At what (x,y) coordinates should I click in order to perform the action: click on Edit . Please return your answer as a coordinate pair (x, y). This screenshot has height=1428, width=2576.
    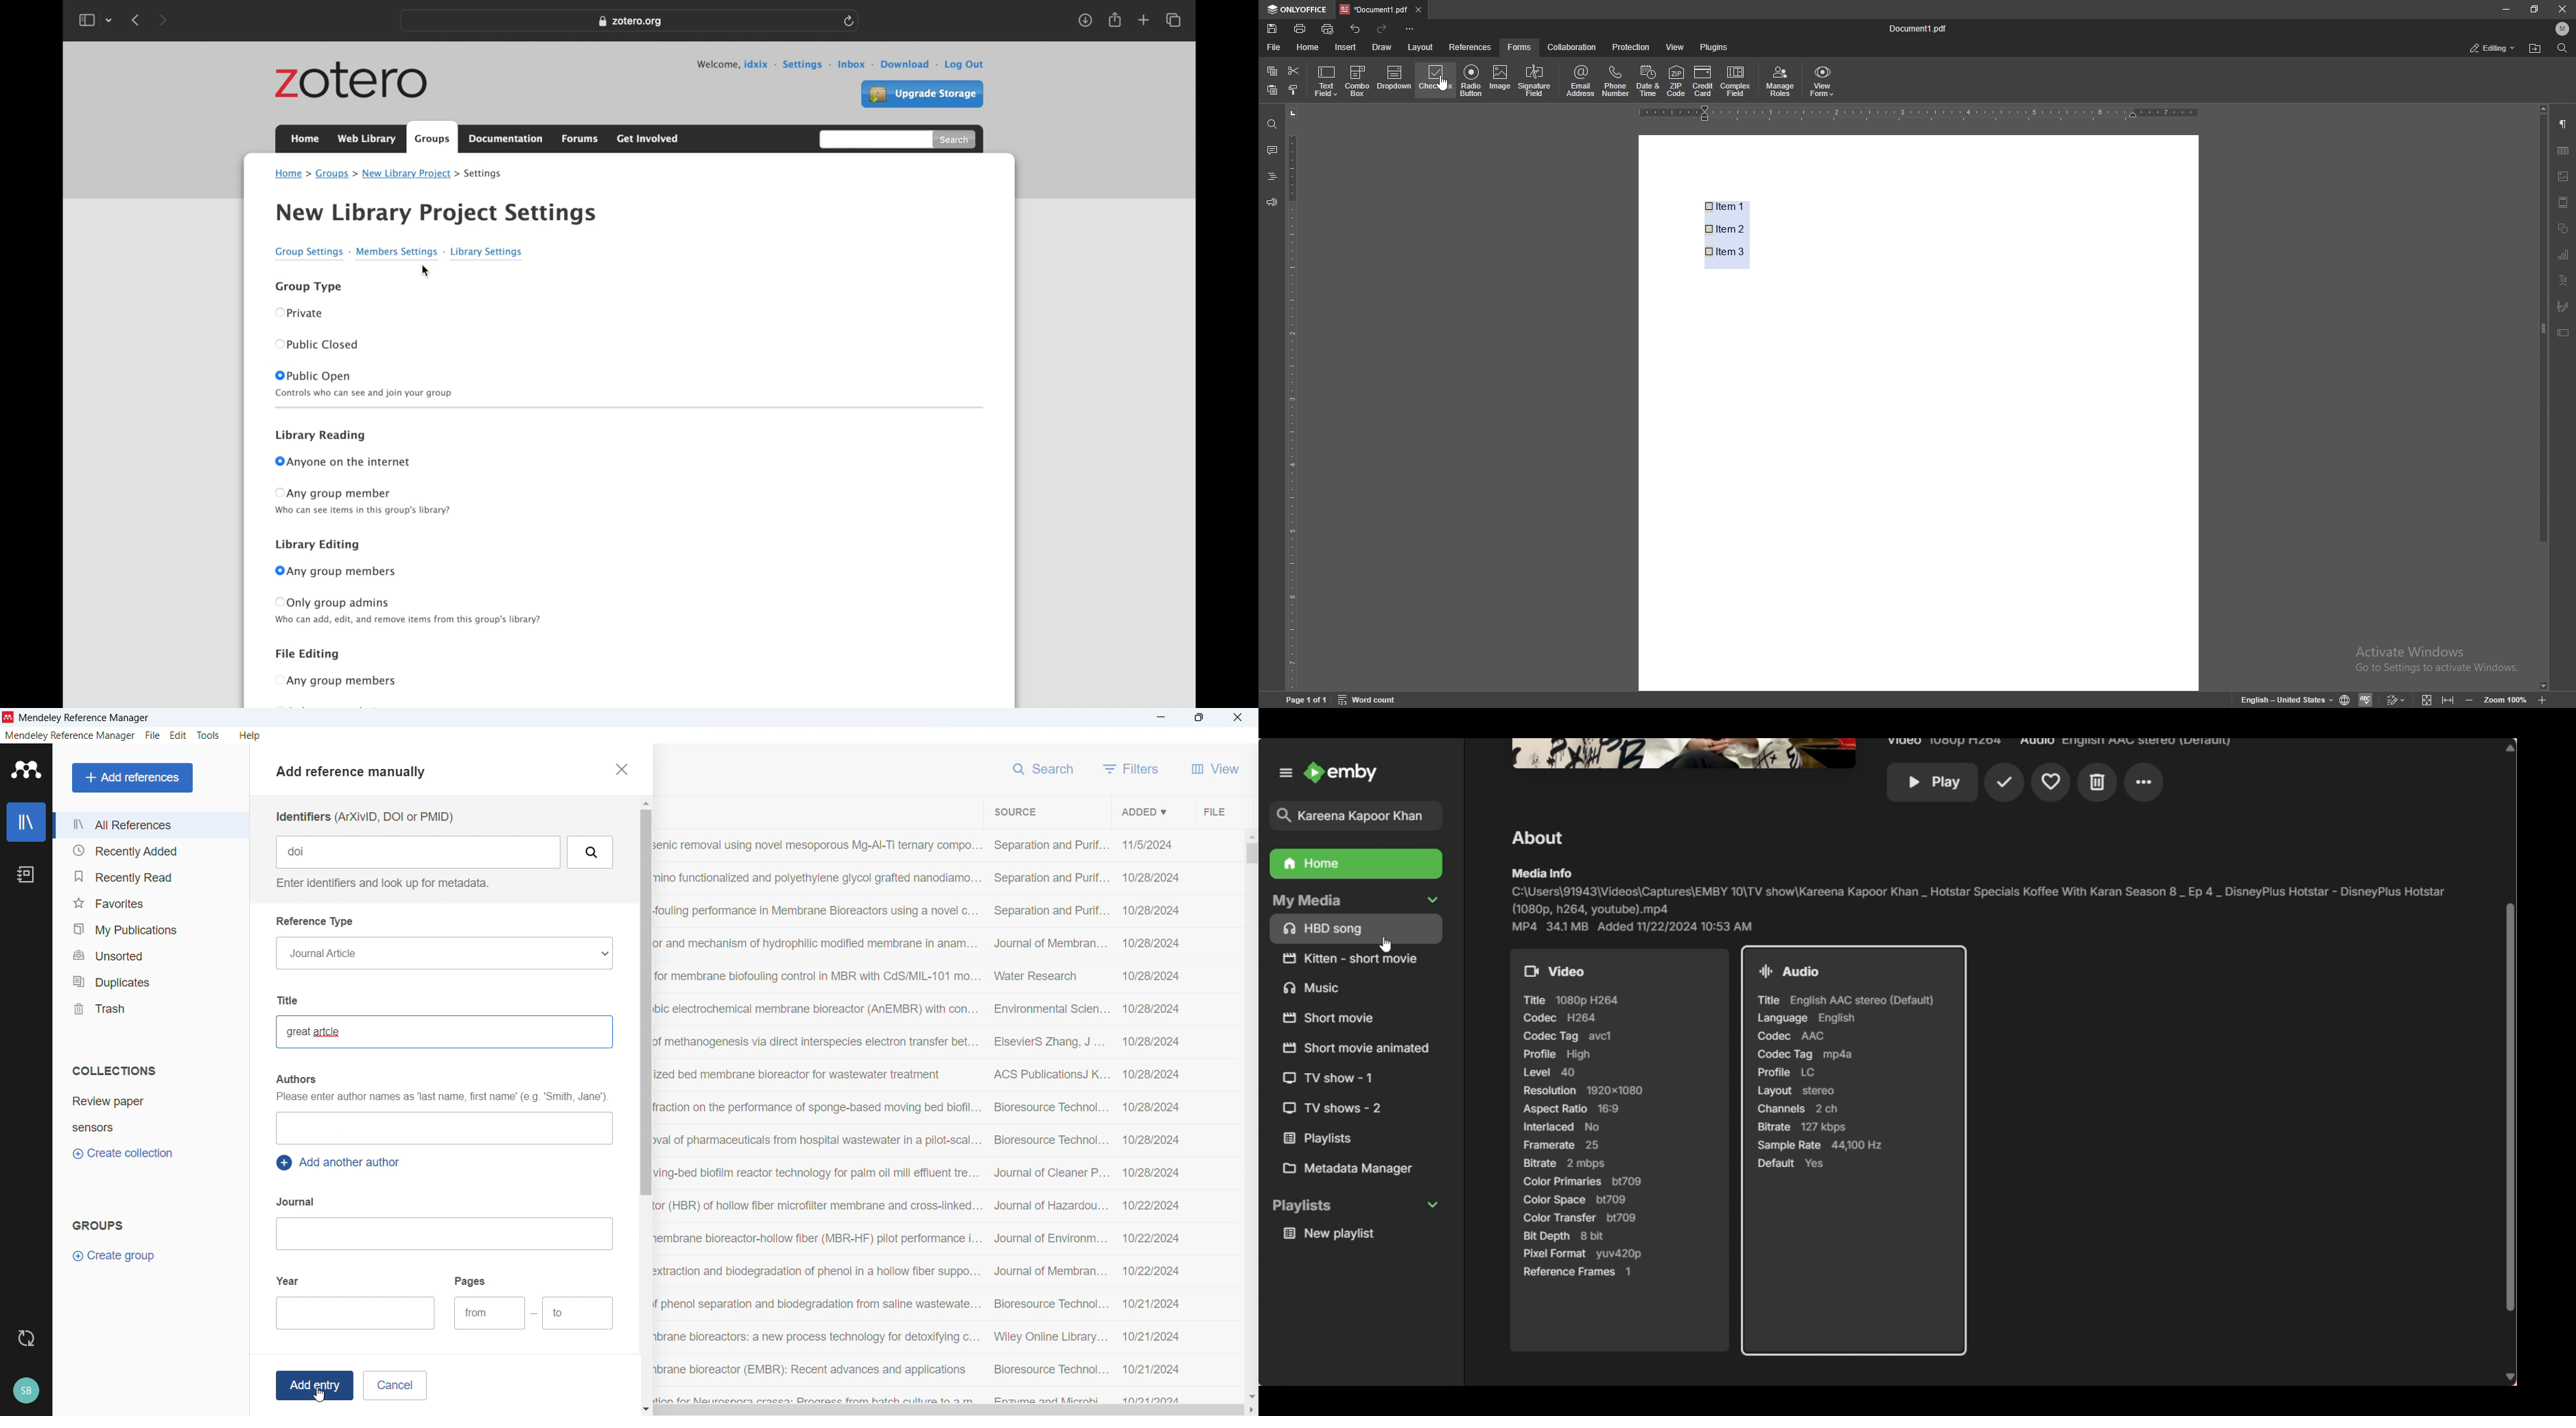
    Looking at the image, I should click on (179, 736).